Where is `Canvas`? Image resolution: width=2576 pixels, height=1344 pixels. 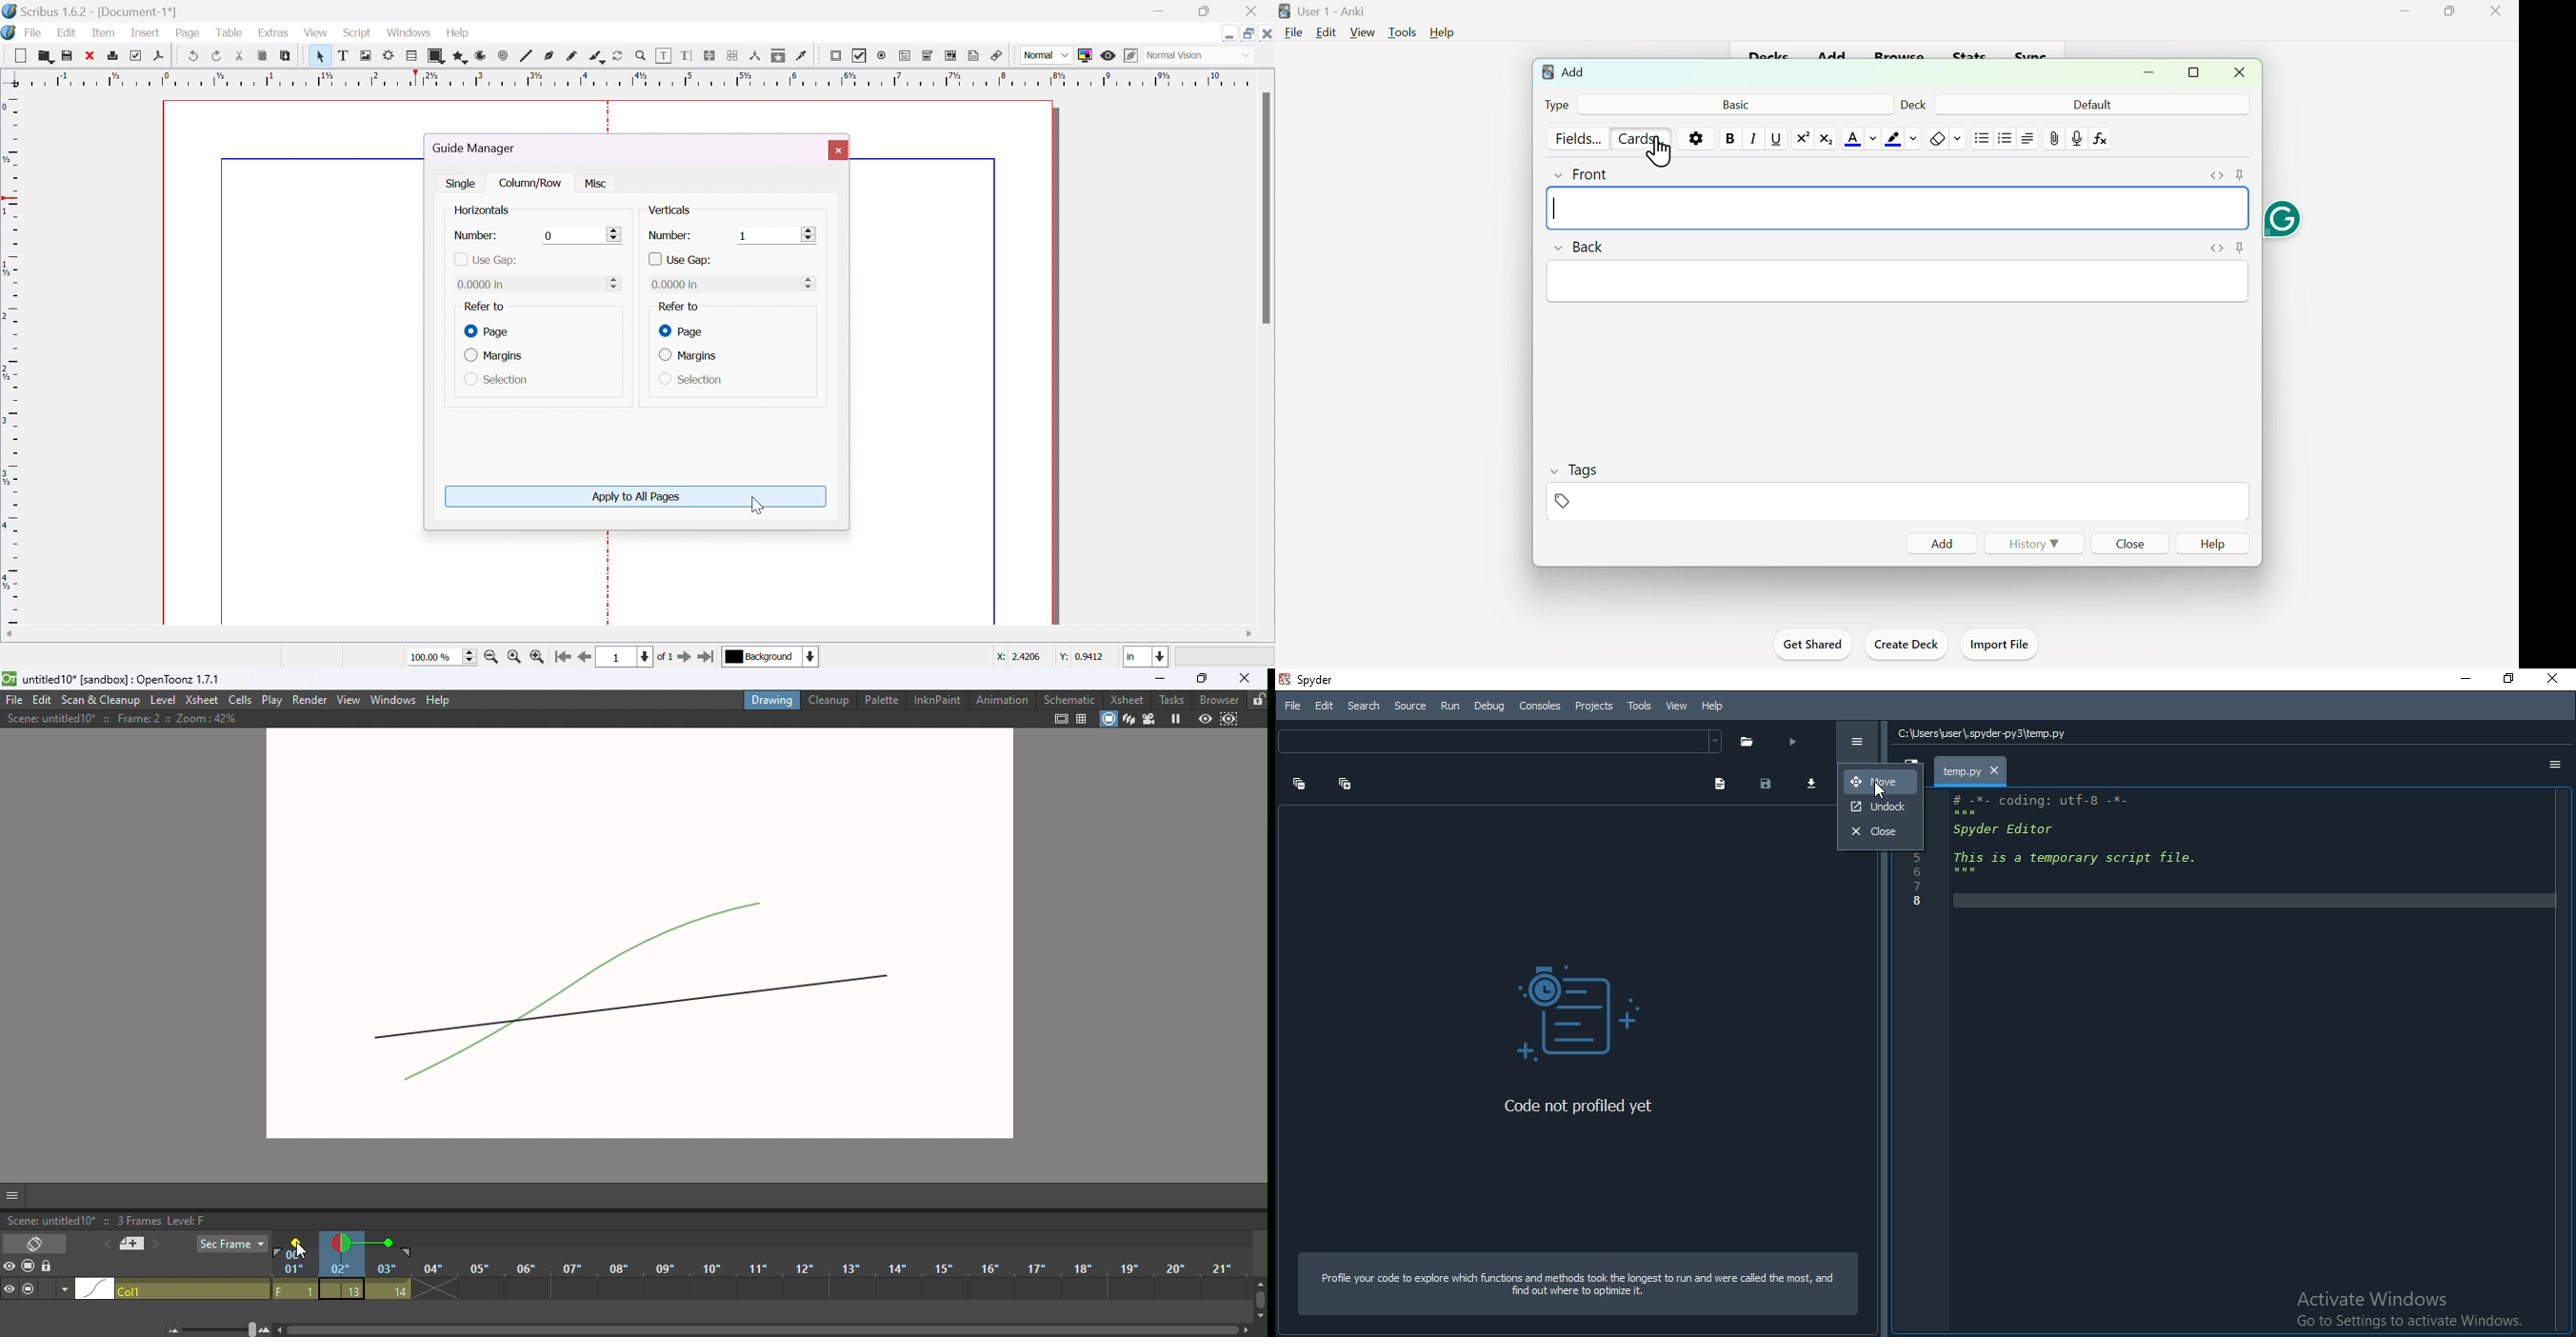
Canvas is located at coordinates (651, 938).